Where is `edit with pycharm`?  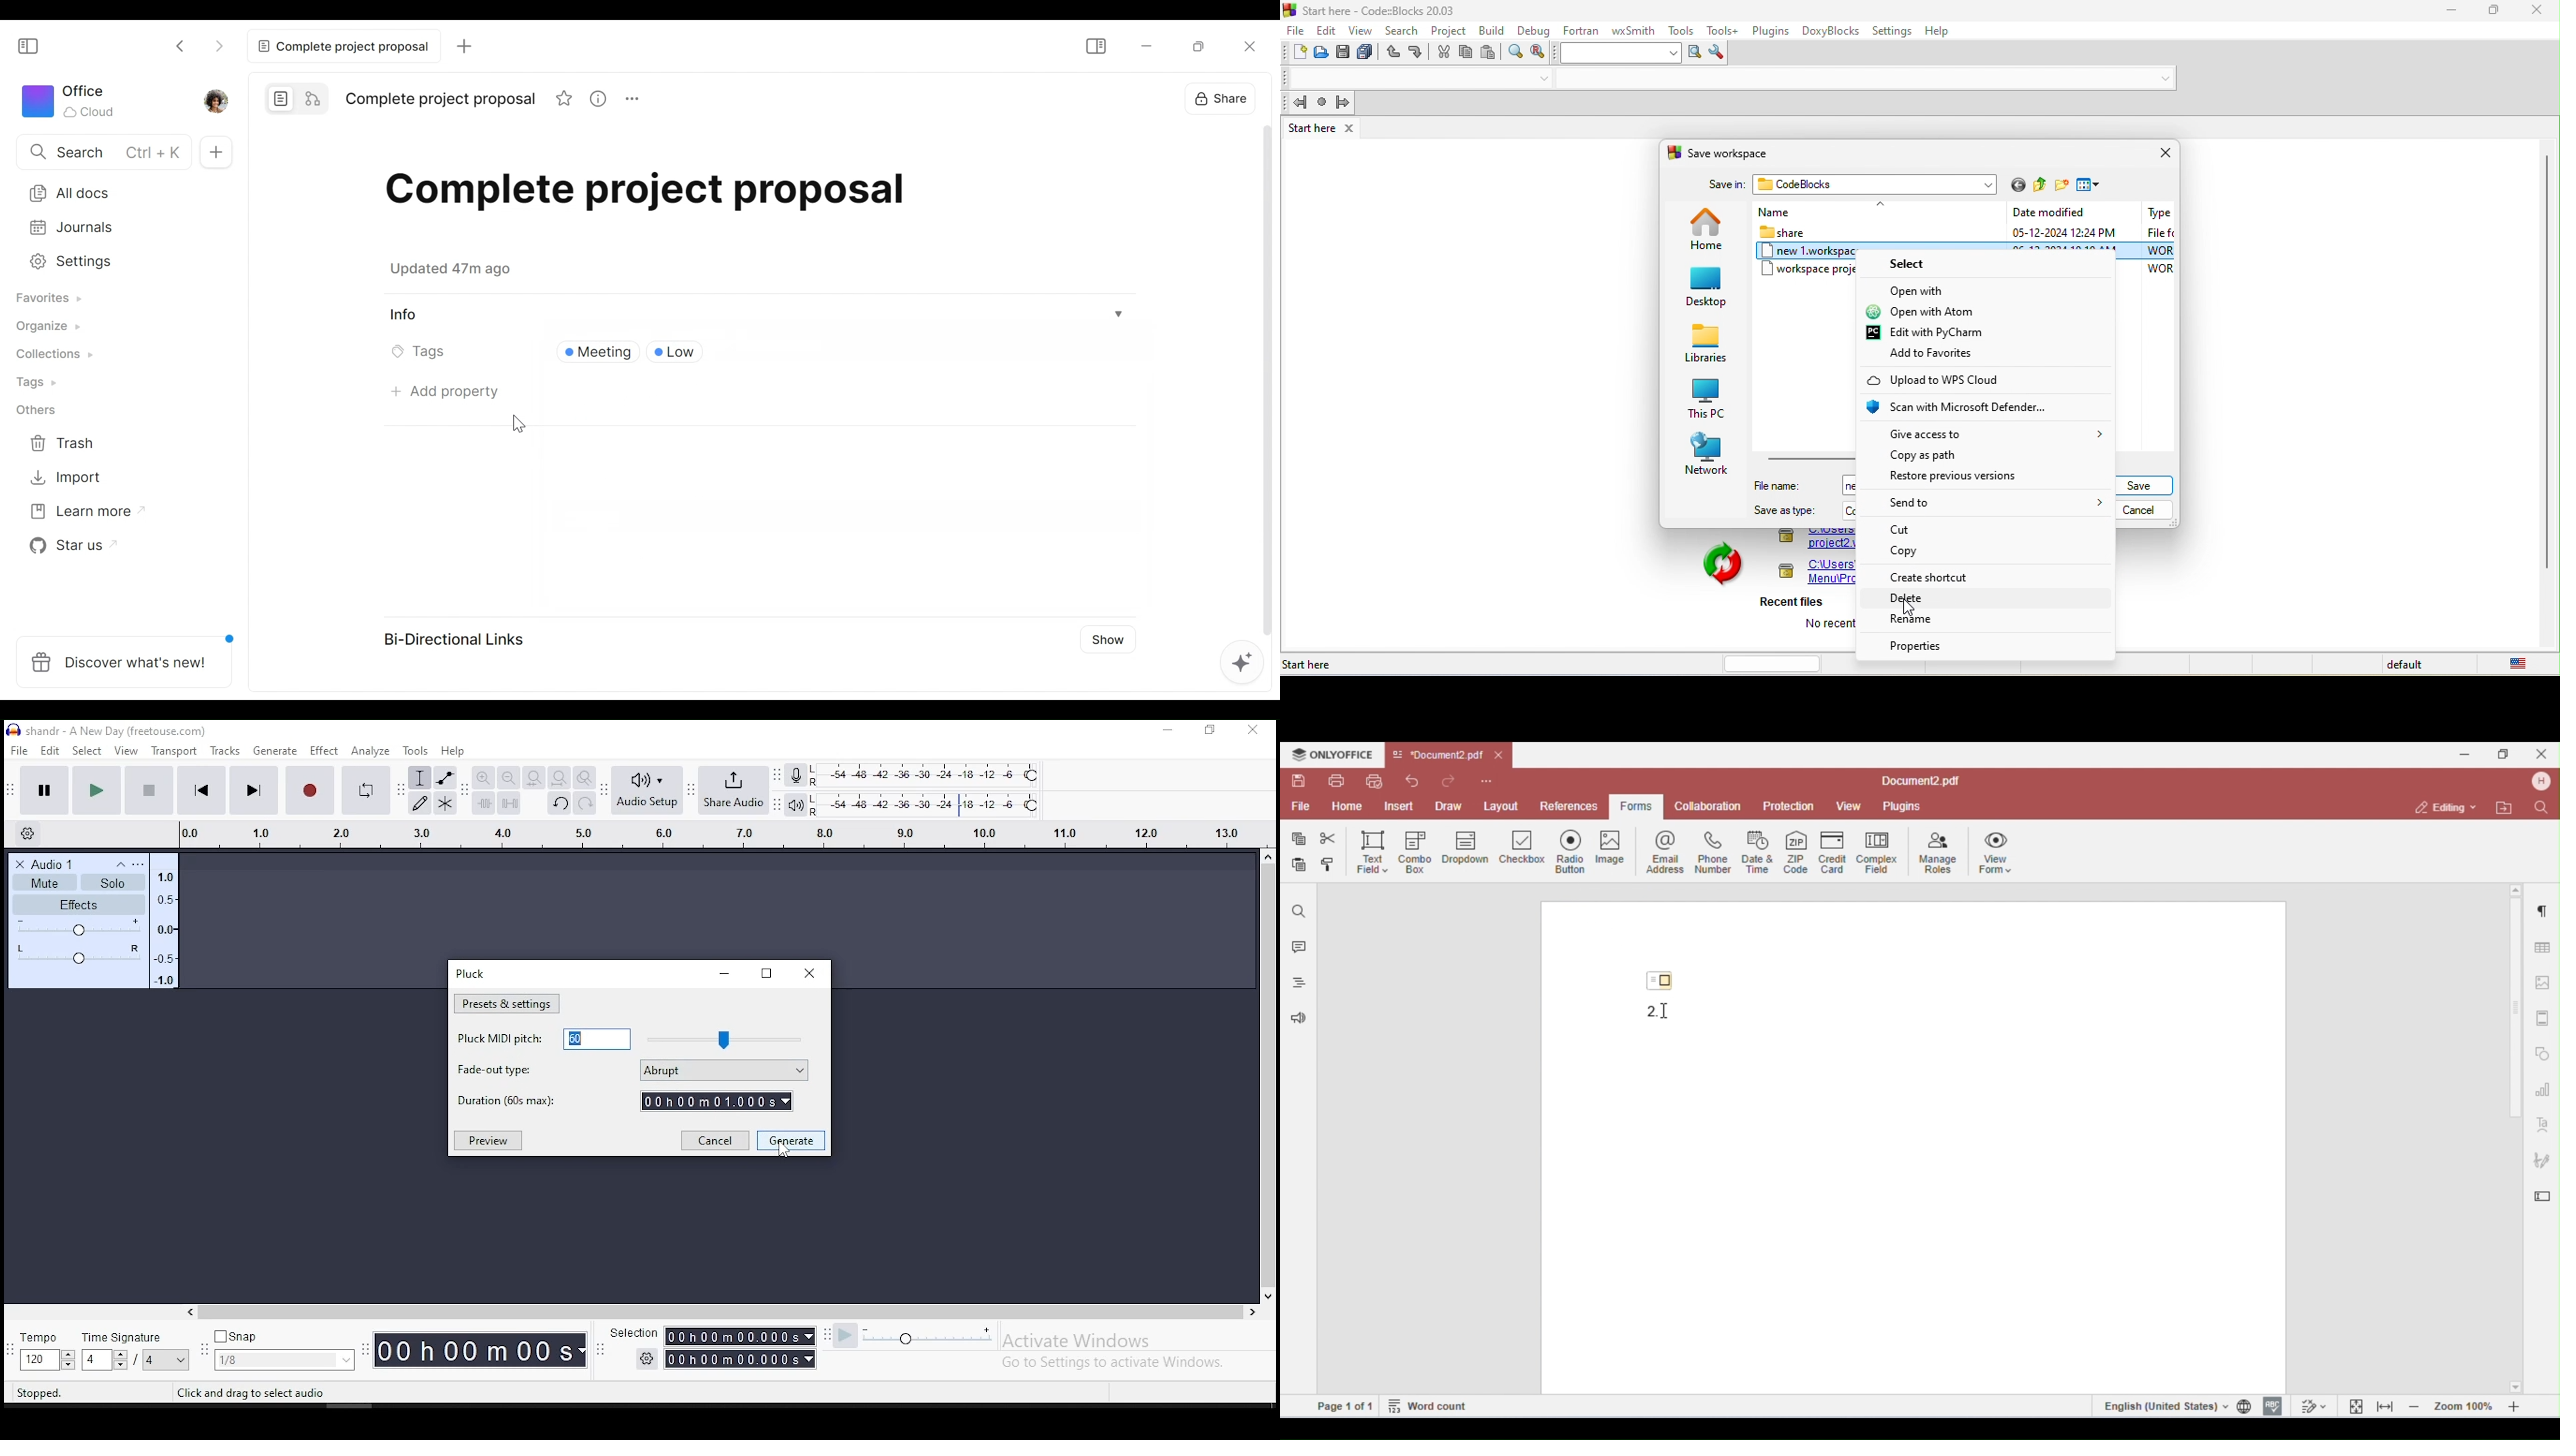 edit with pycharm is located at coordinates (1926, 333).